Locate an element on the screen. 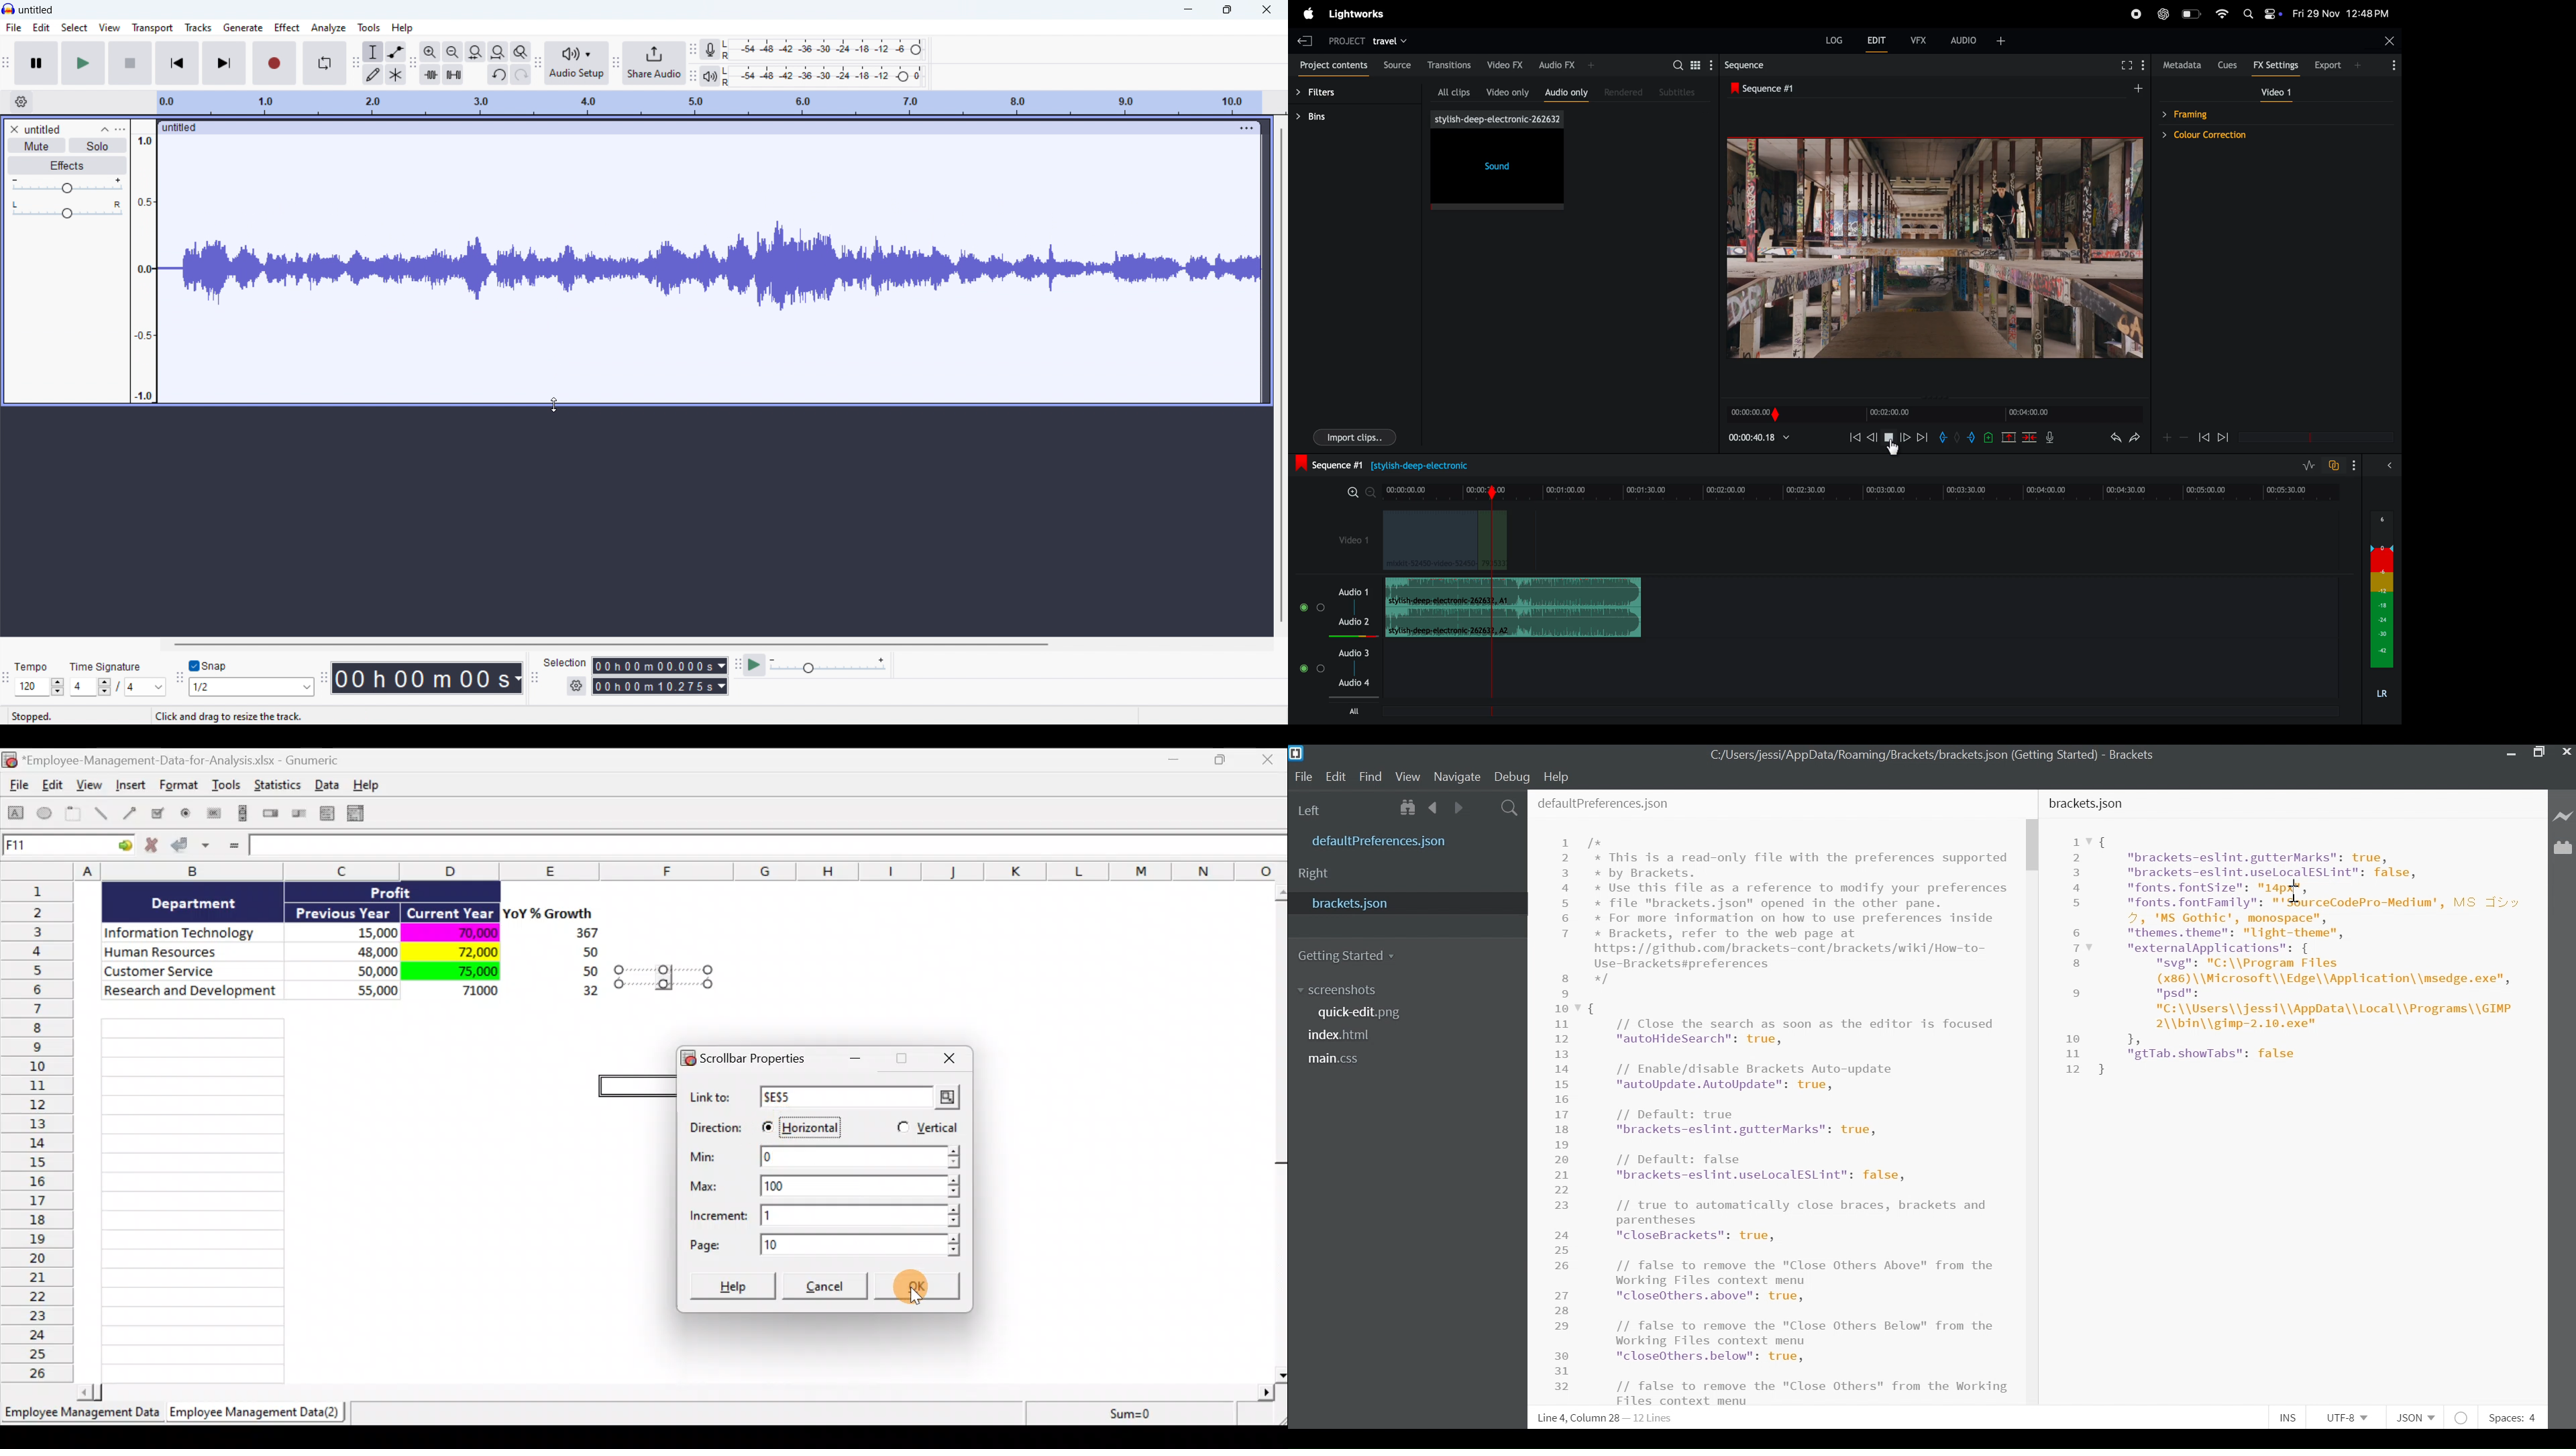 This screenshot has width=2576, height=1456. audio clip is located at coordinates (1444, 541).